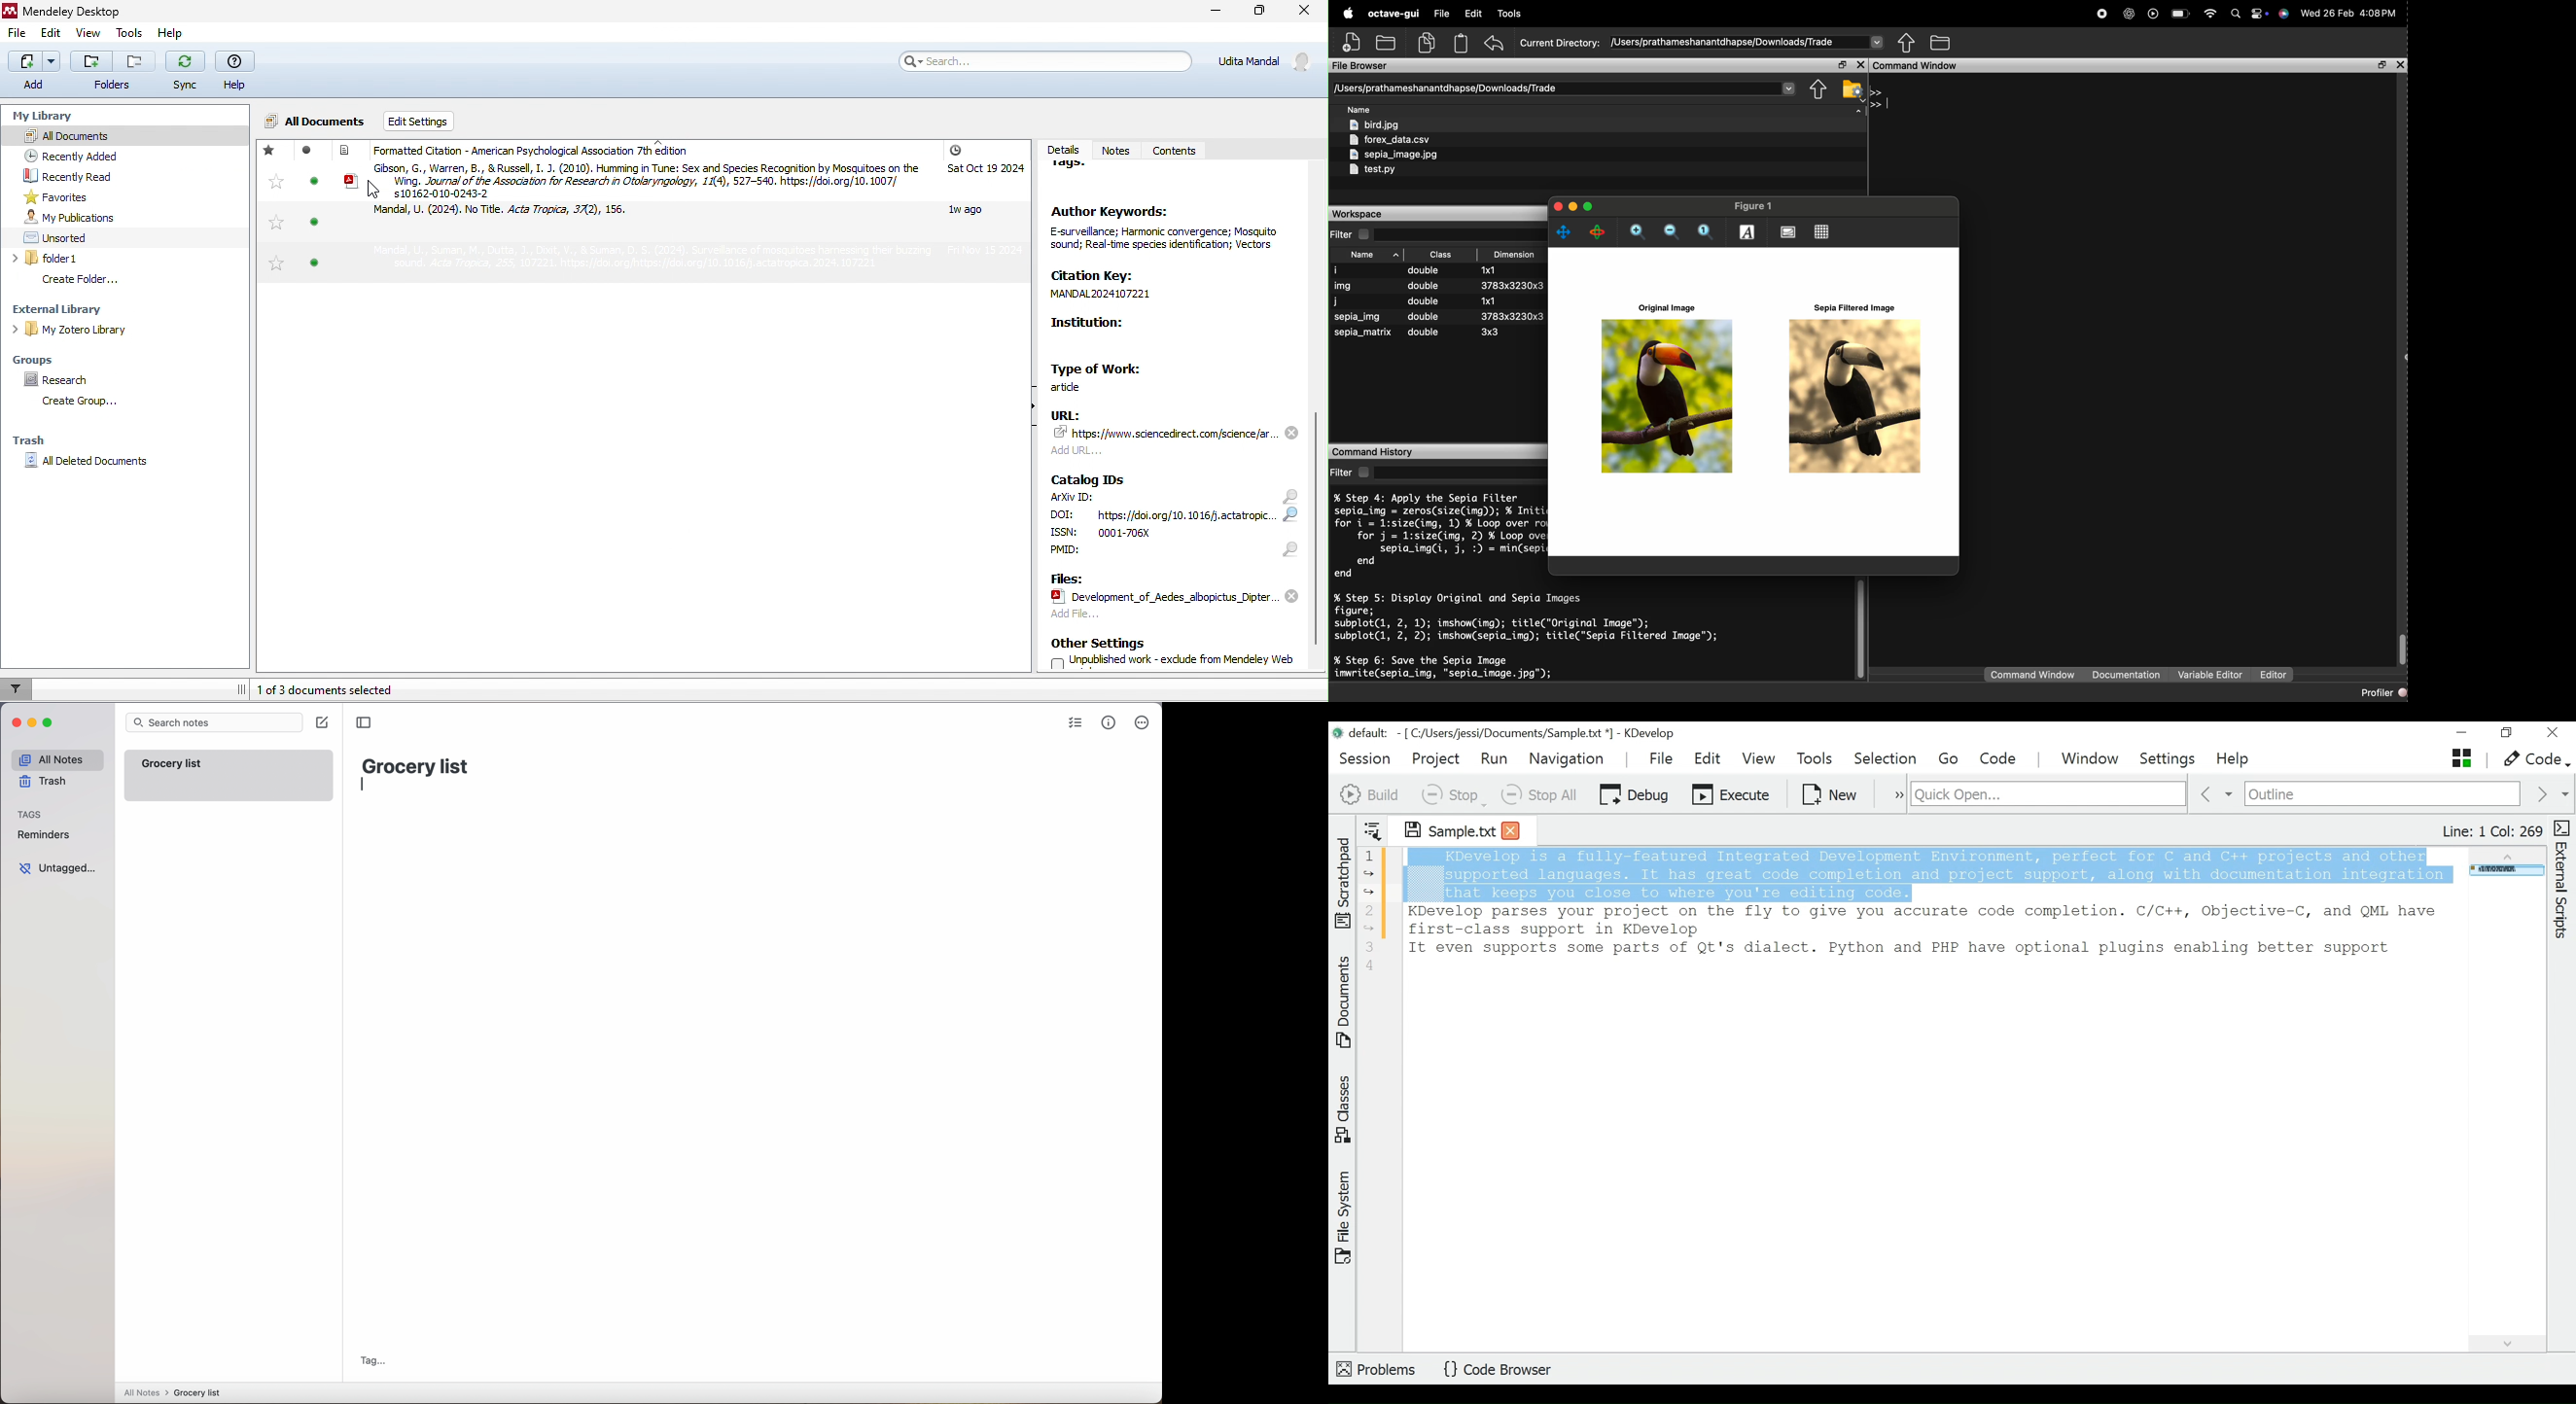 This screenshot has height=1428, width=2576. I want to click on maximize Simplenote, so click(50, 724).